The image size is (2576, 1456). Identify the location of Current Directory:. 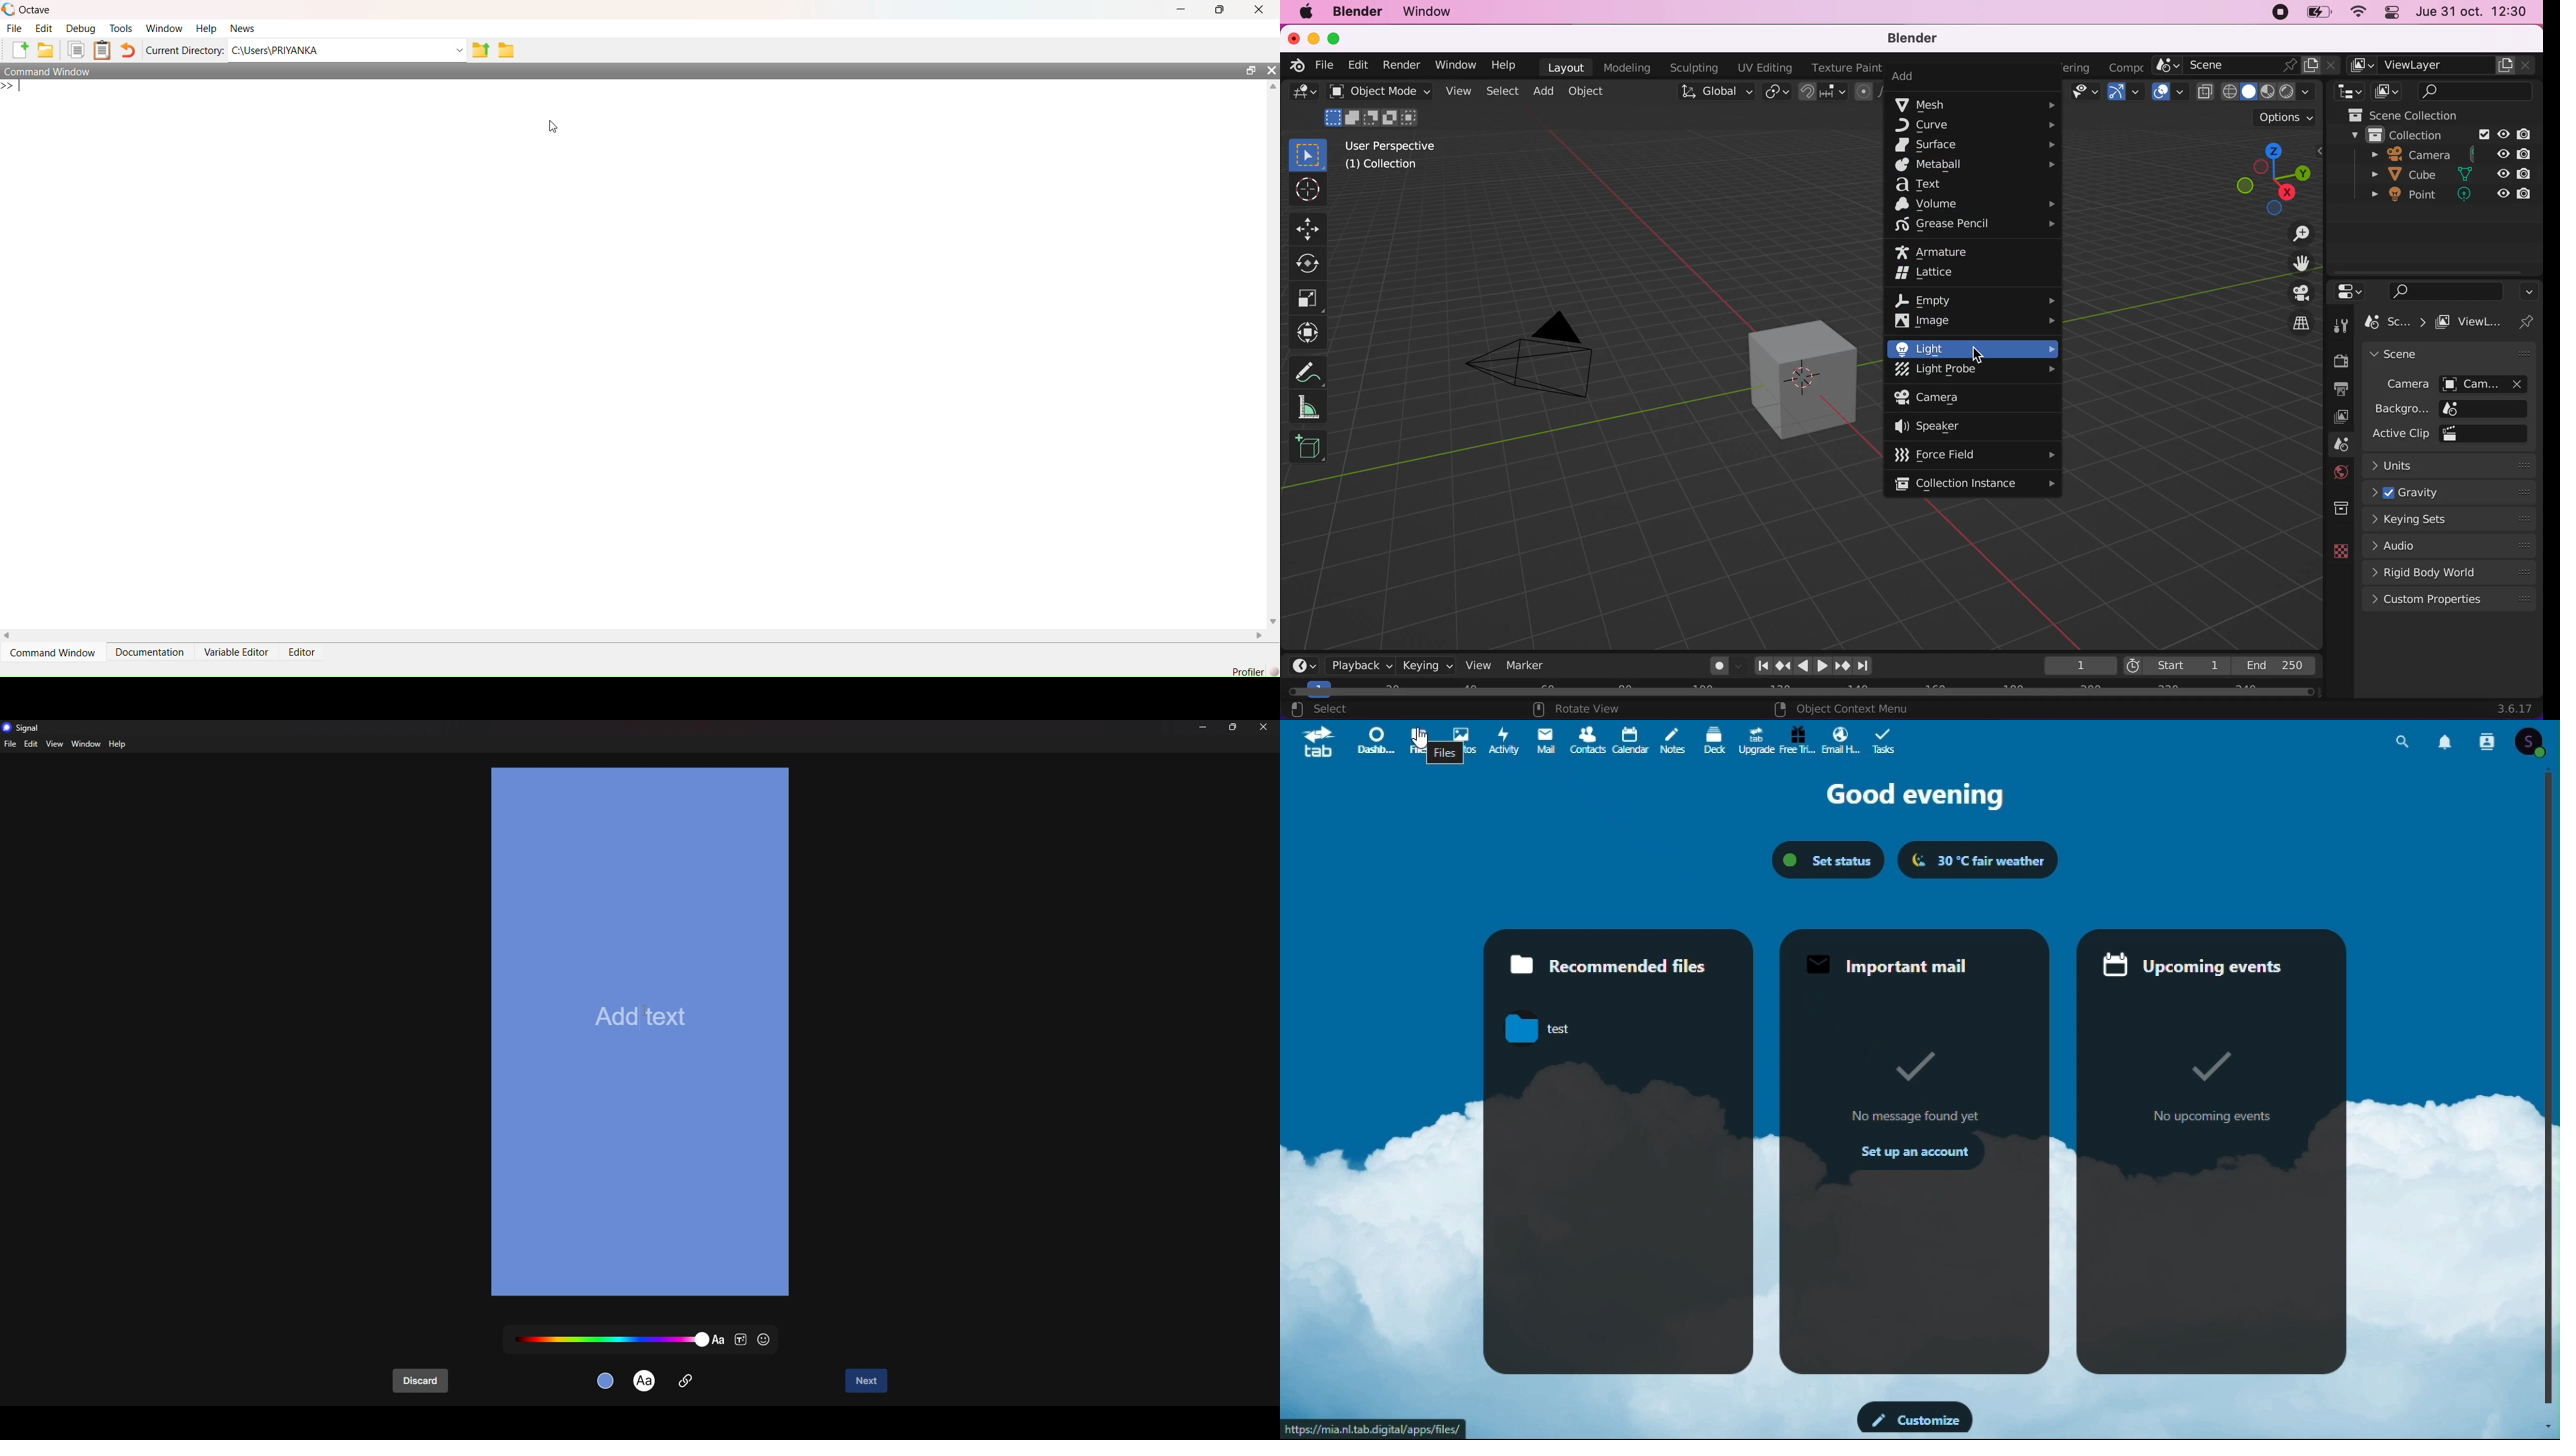
(185, 50).